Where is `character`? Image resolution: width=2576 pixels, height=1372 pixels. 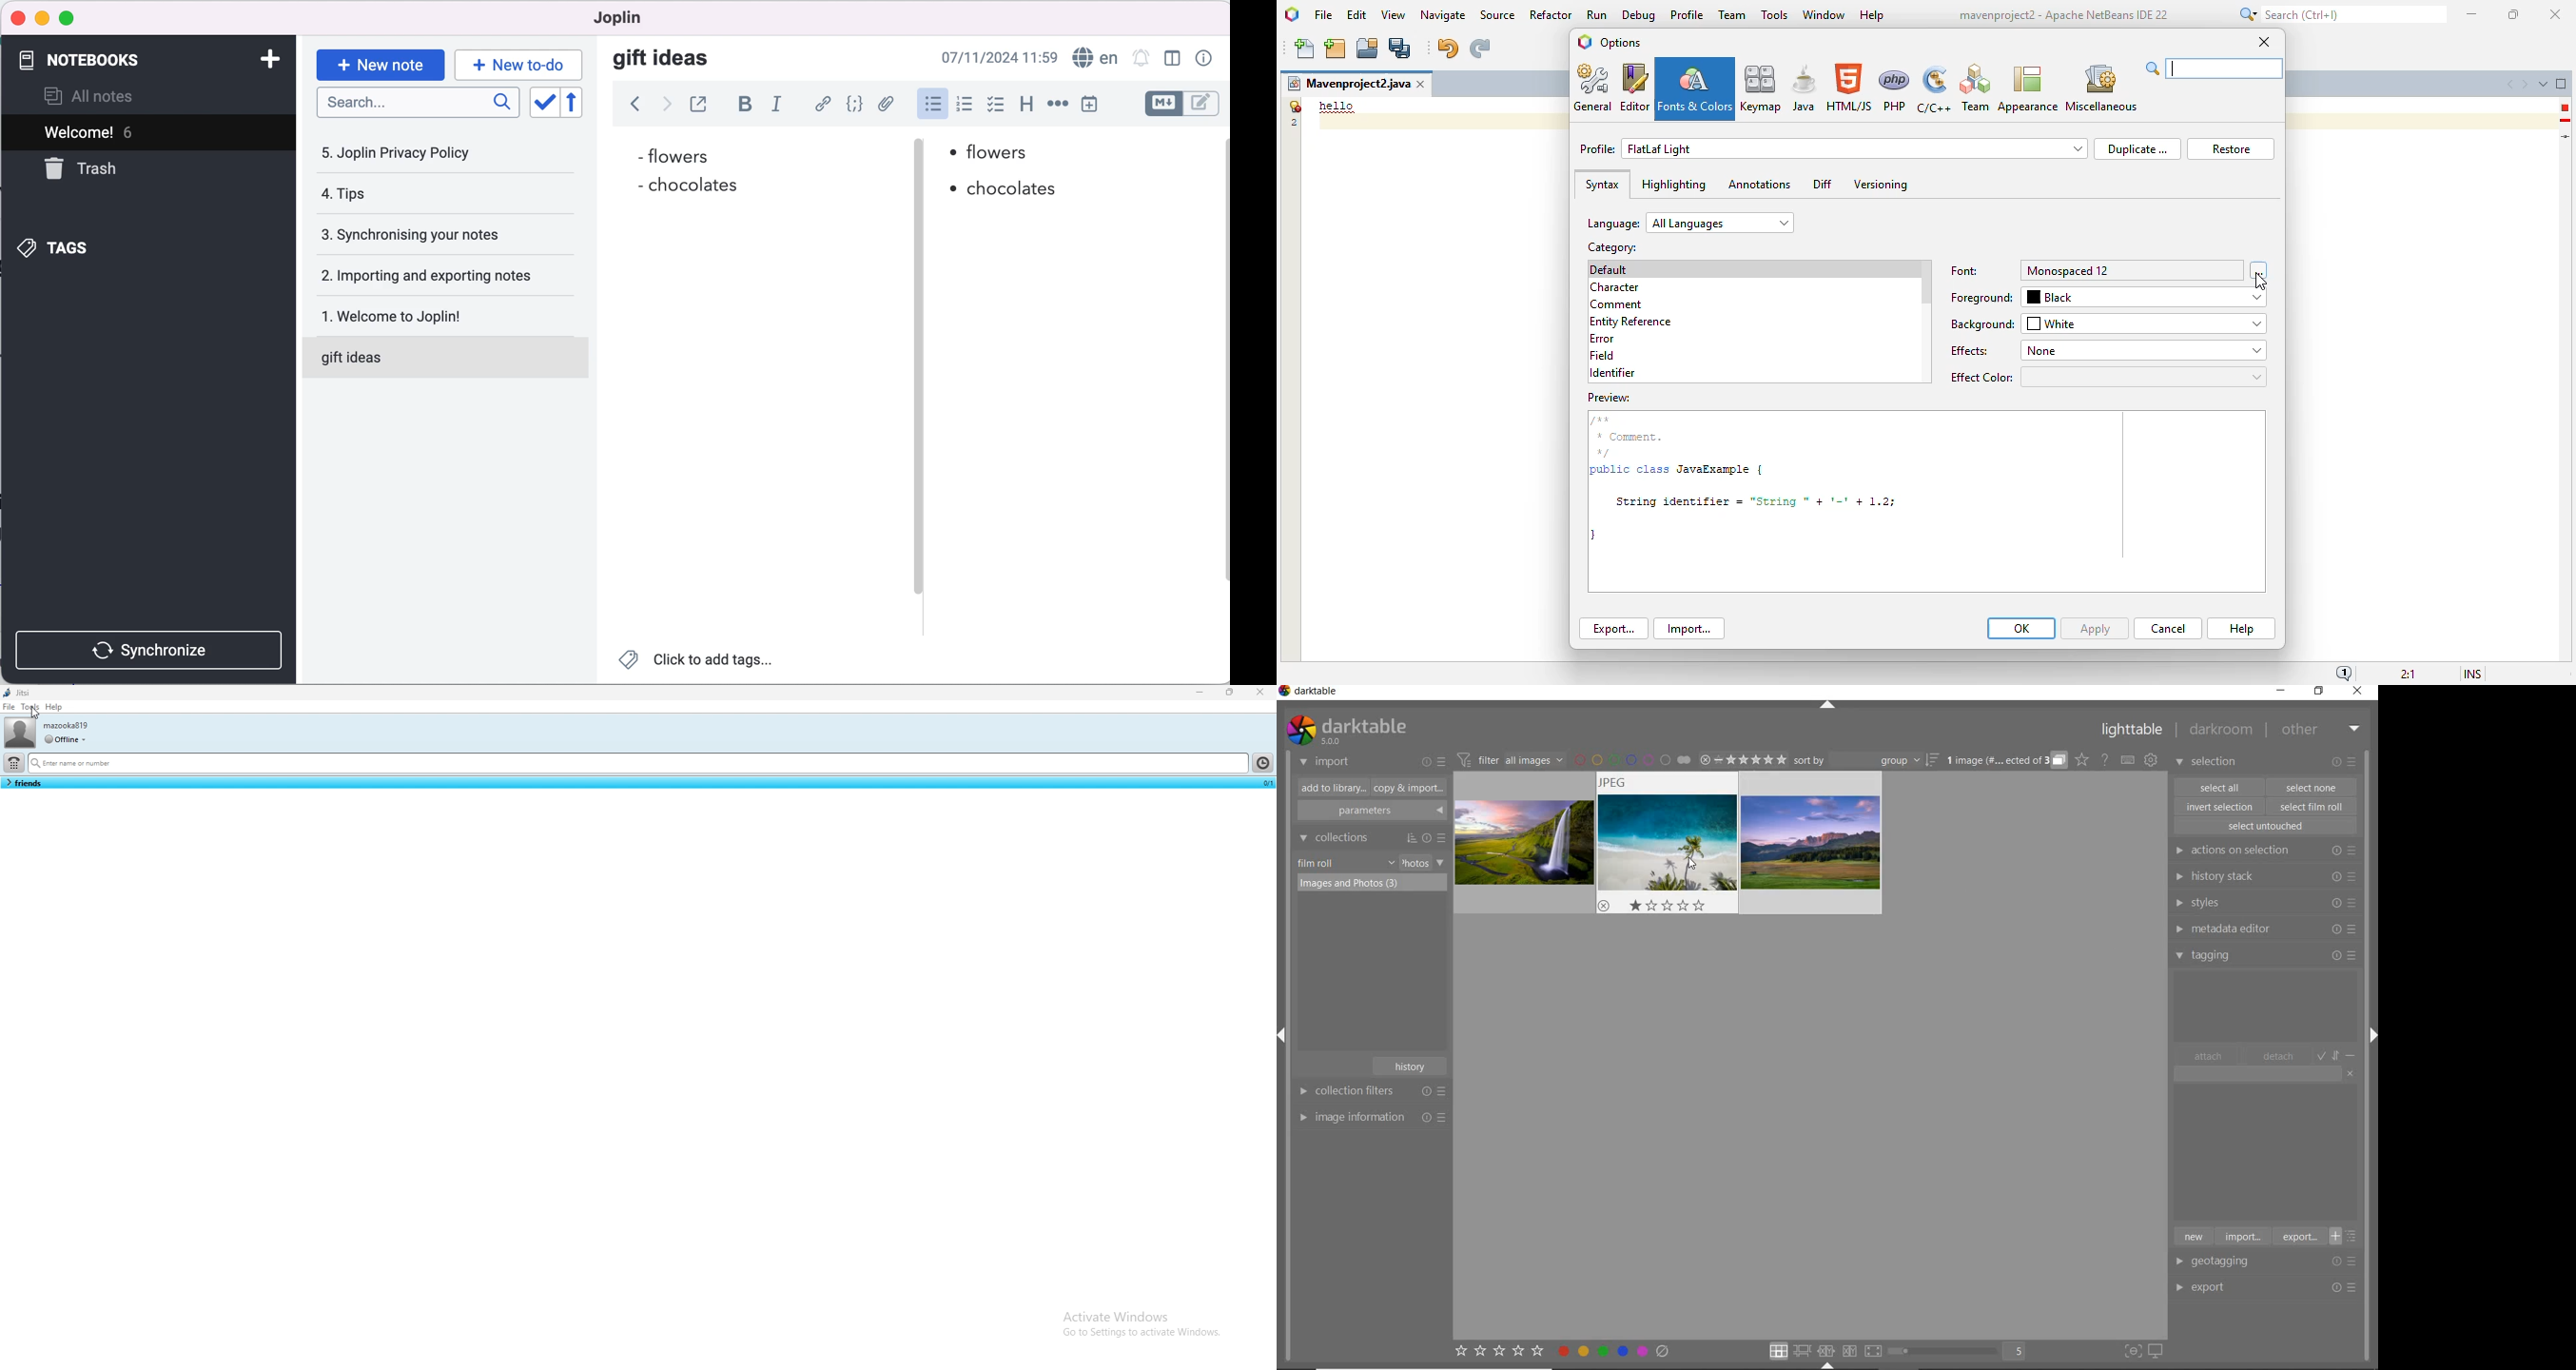 character is located at coordinates (1614, 287).